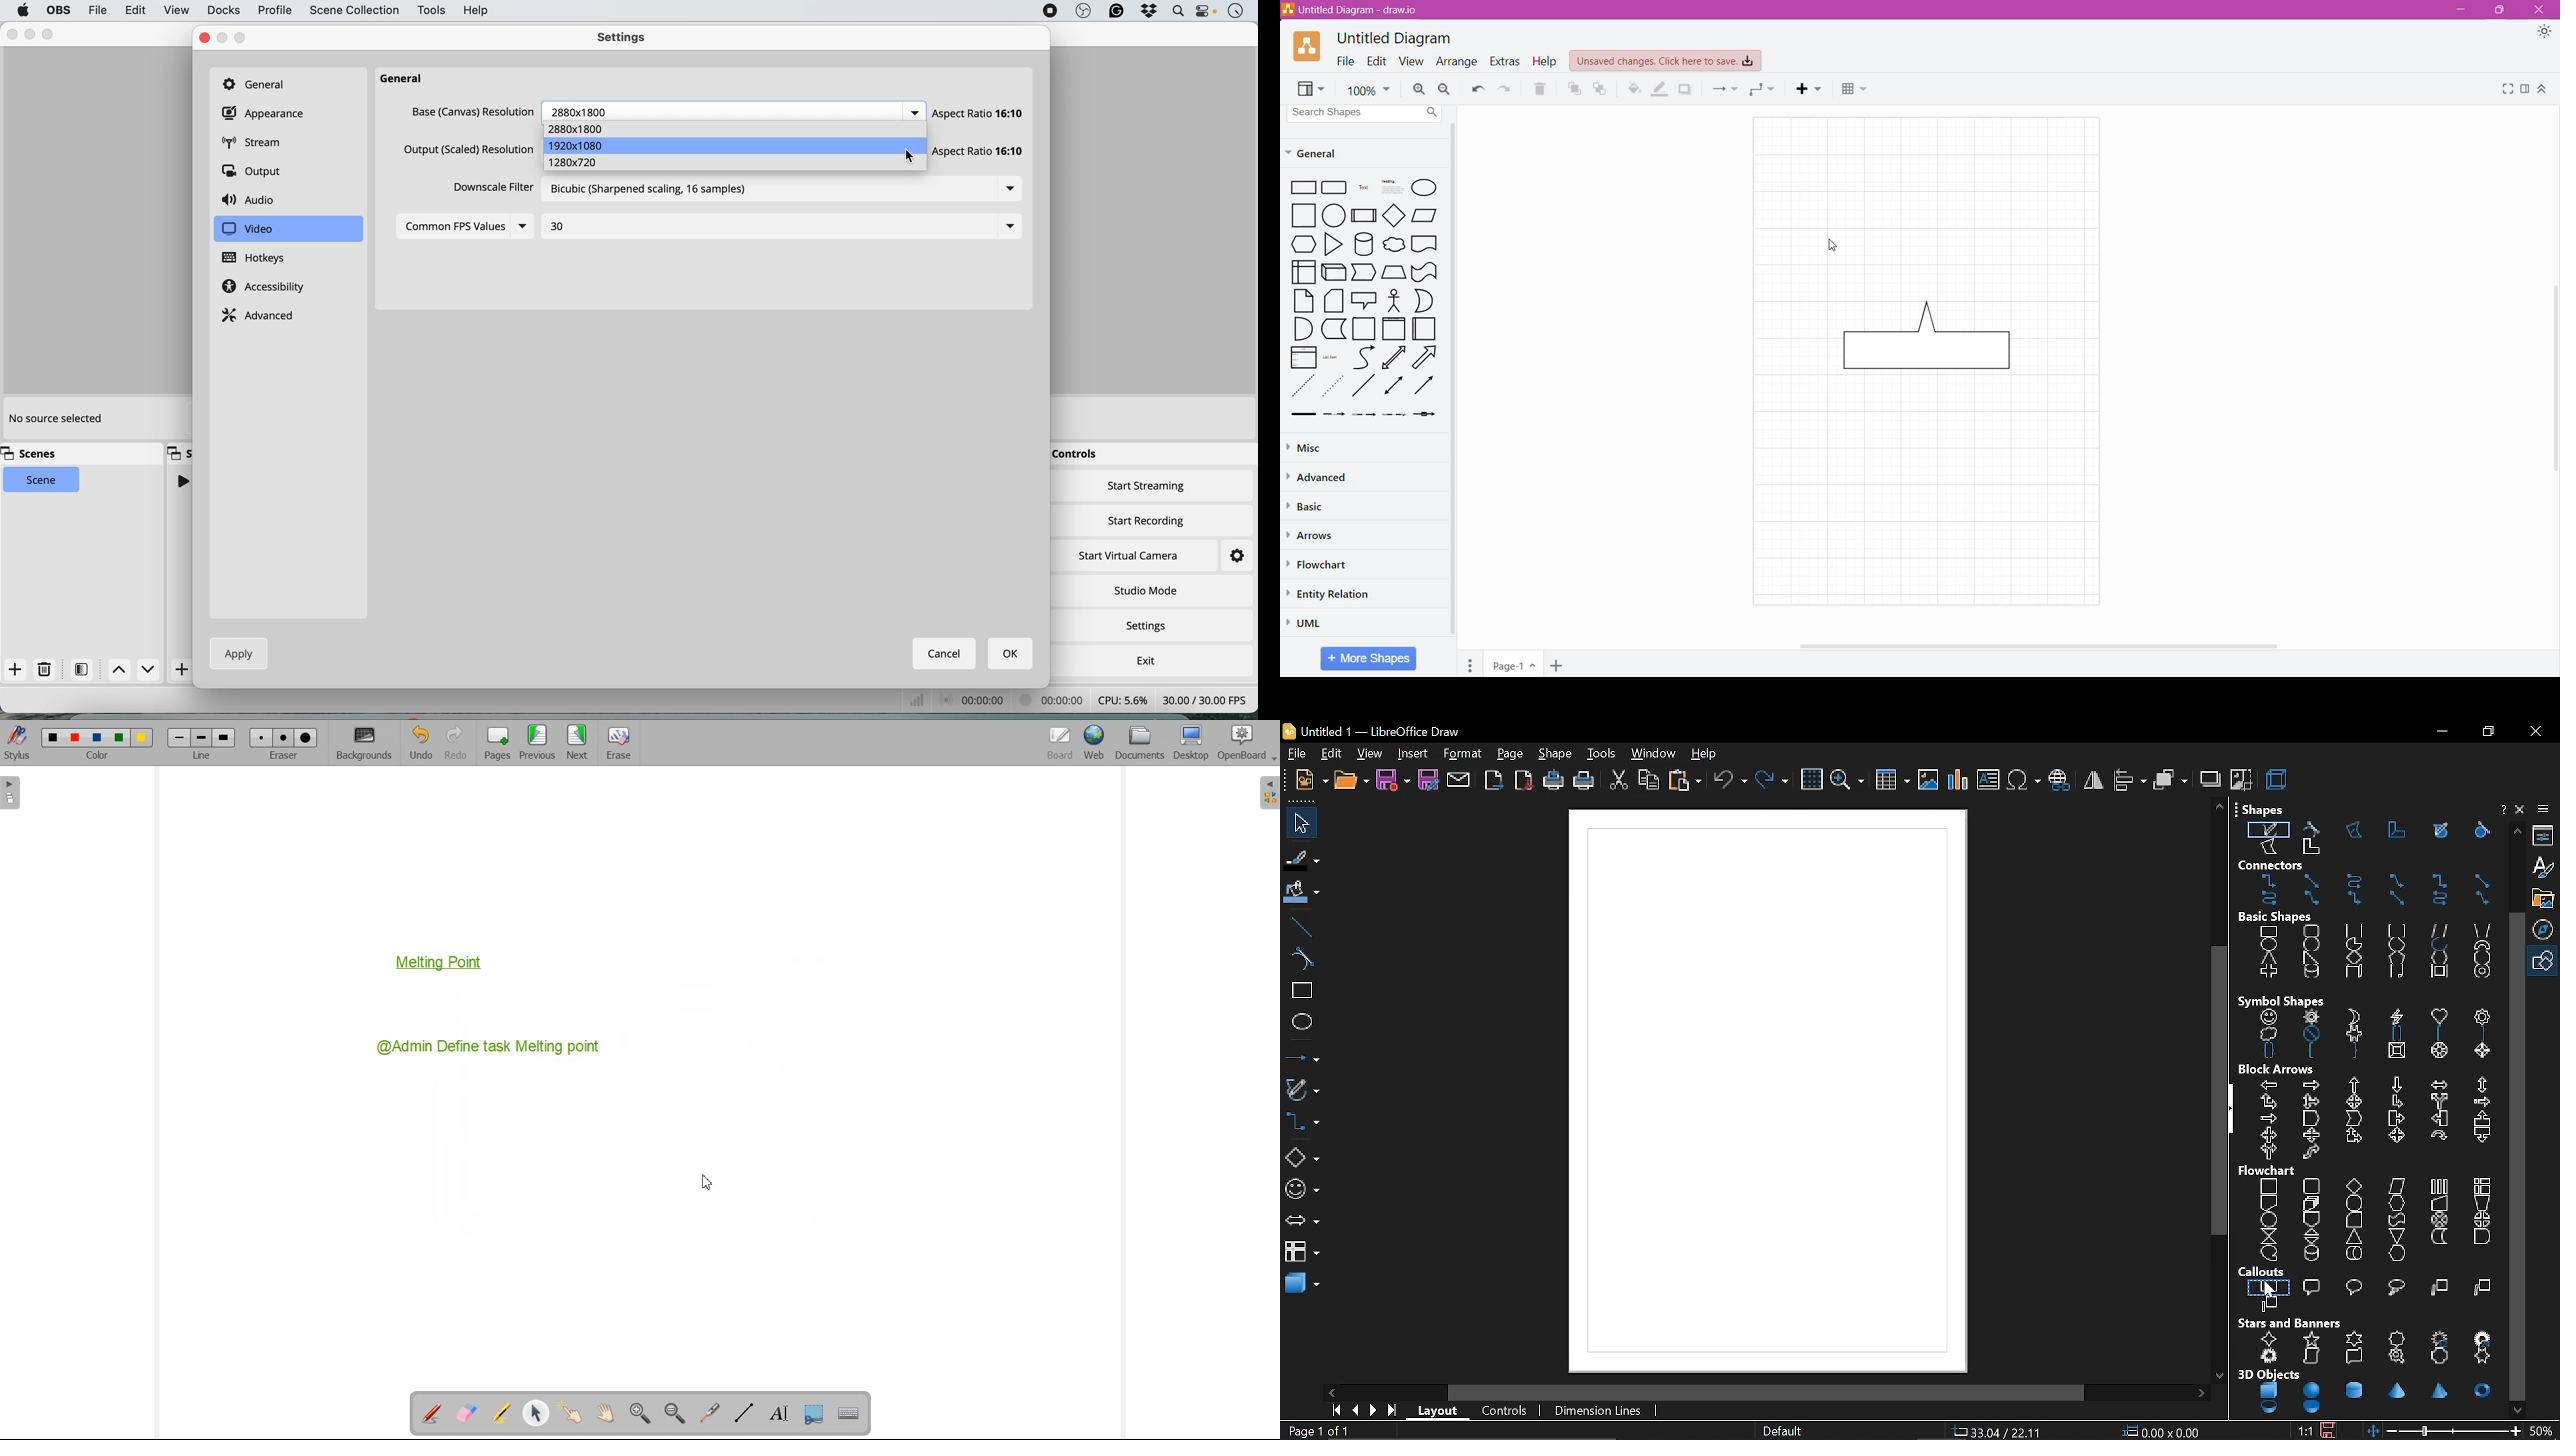 This screenshot has height=1456, width=2576. Describe the element at coordinates (2516, 1157) in the screenshot. I see `vertical scrollbar` at that location.